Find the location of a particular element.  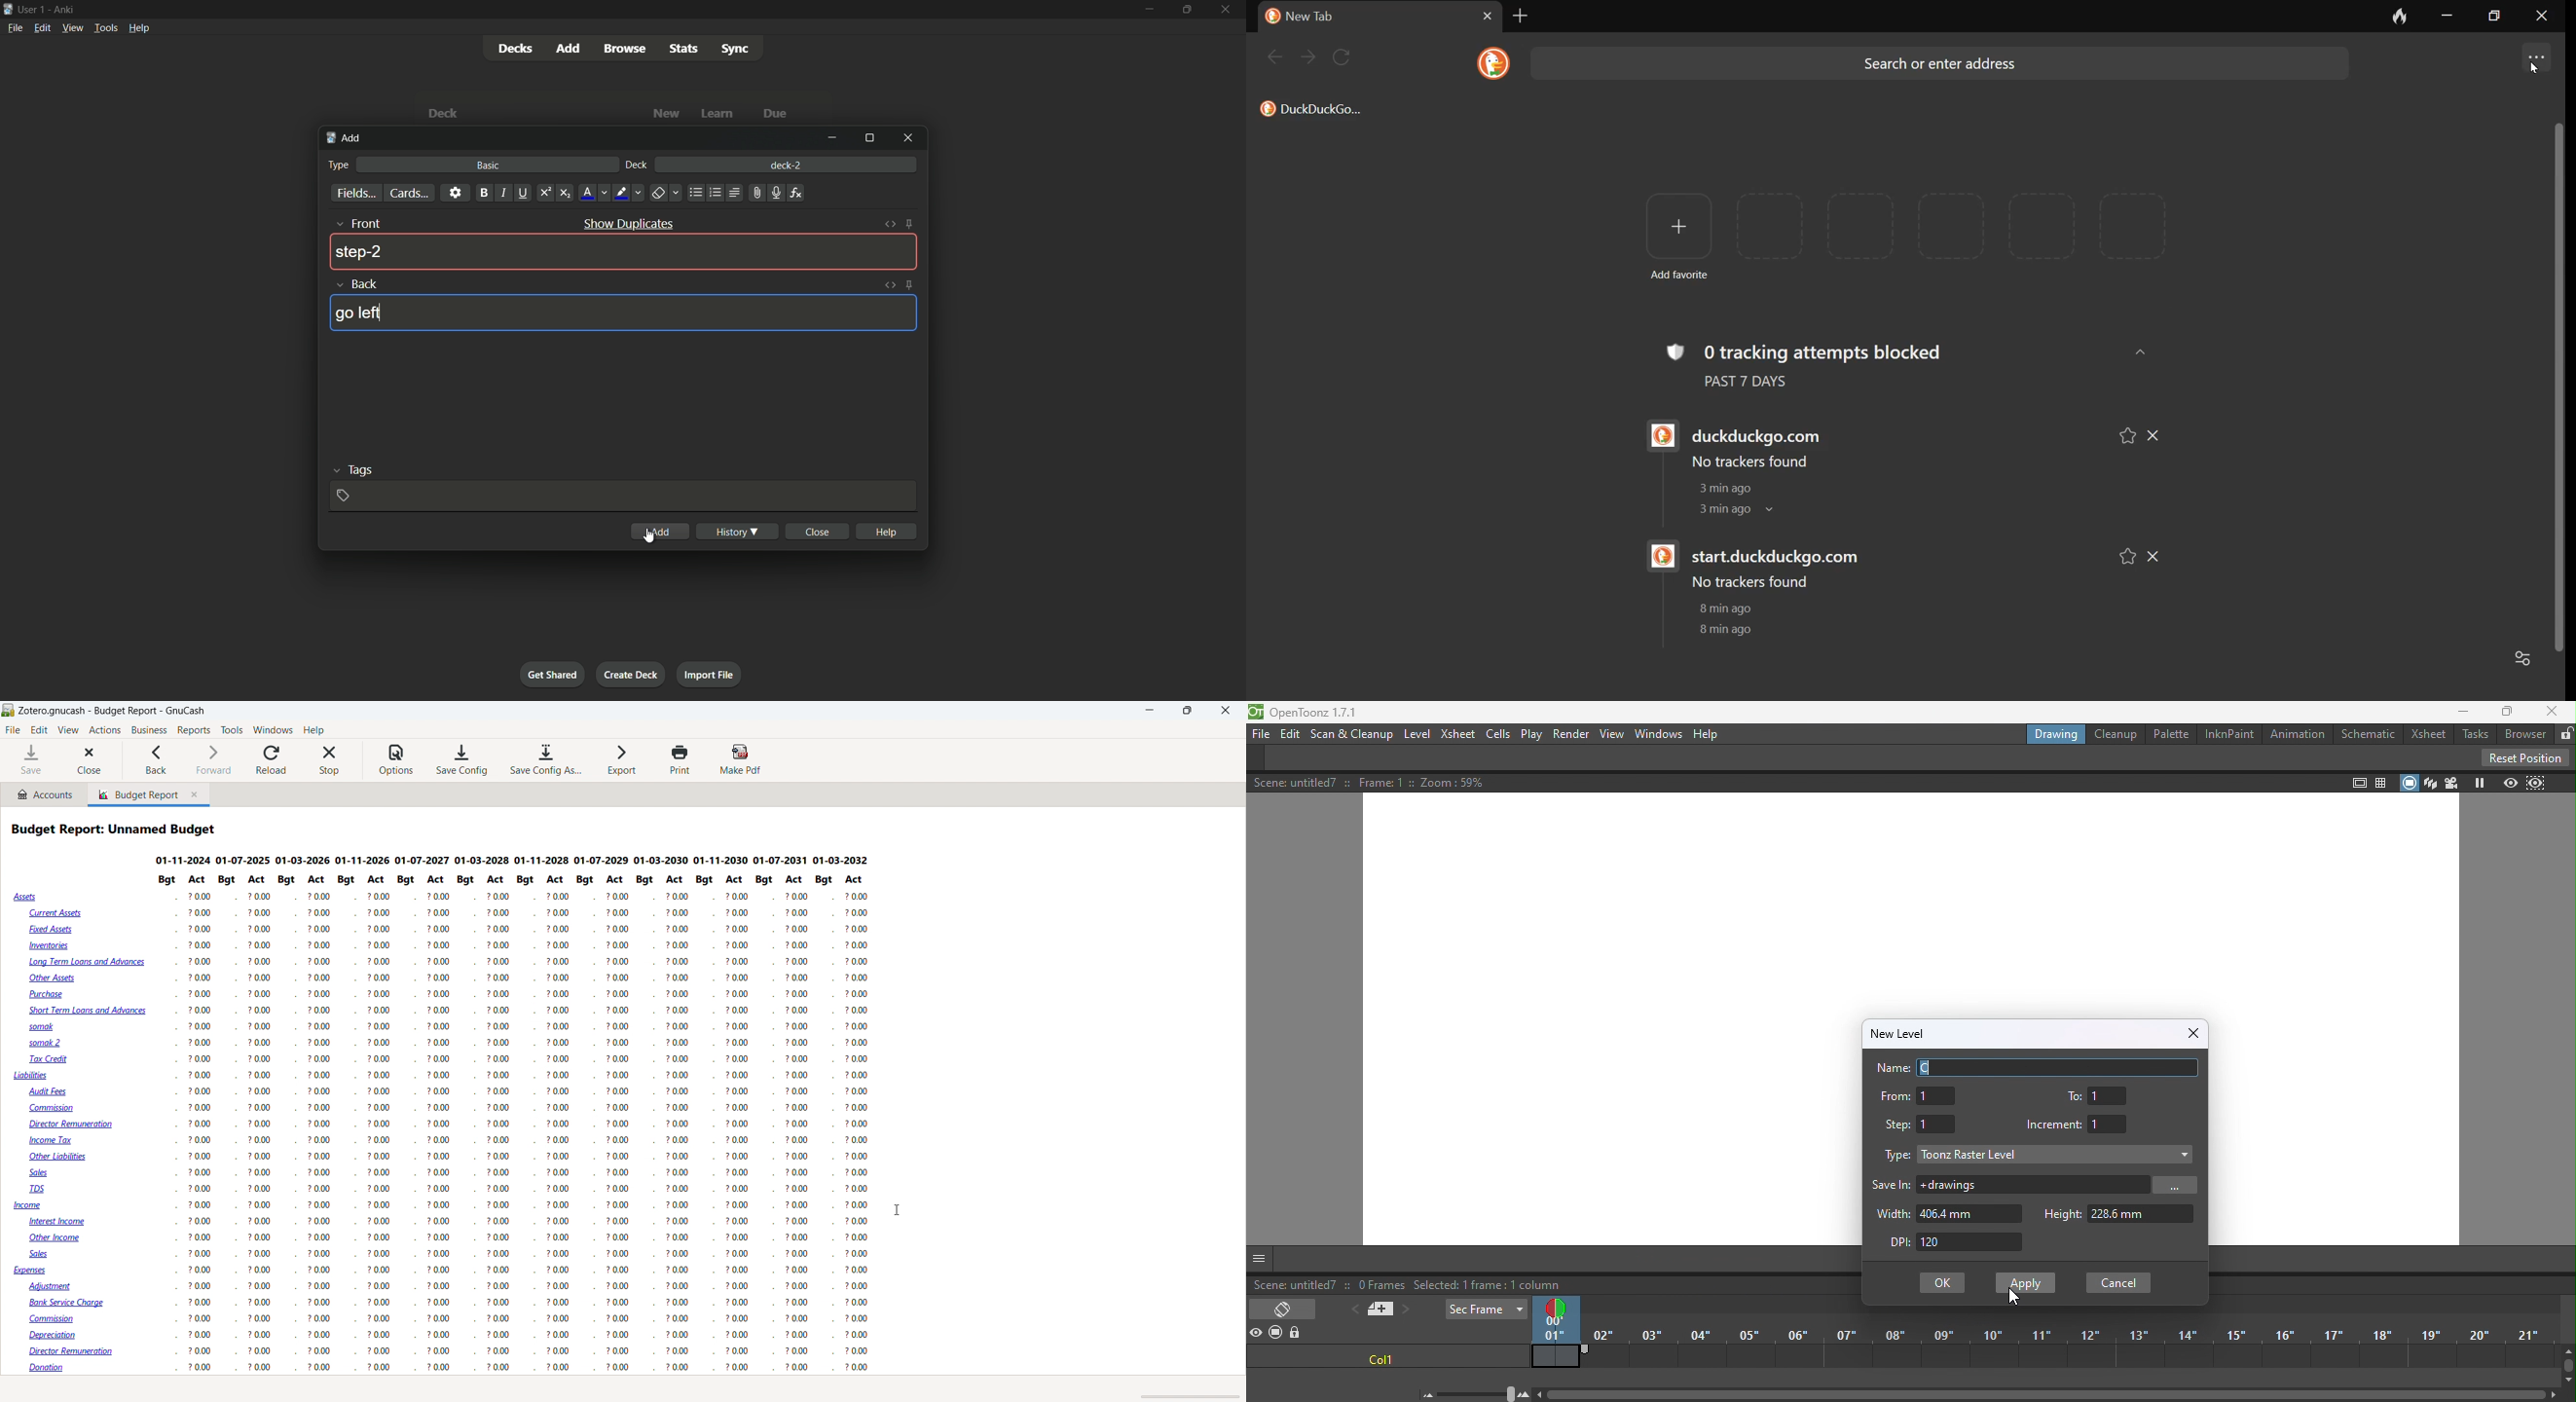

user 1 is located at coordinates (33, 11).